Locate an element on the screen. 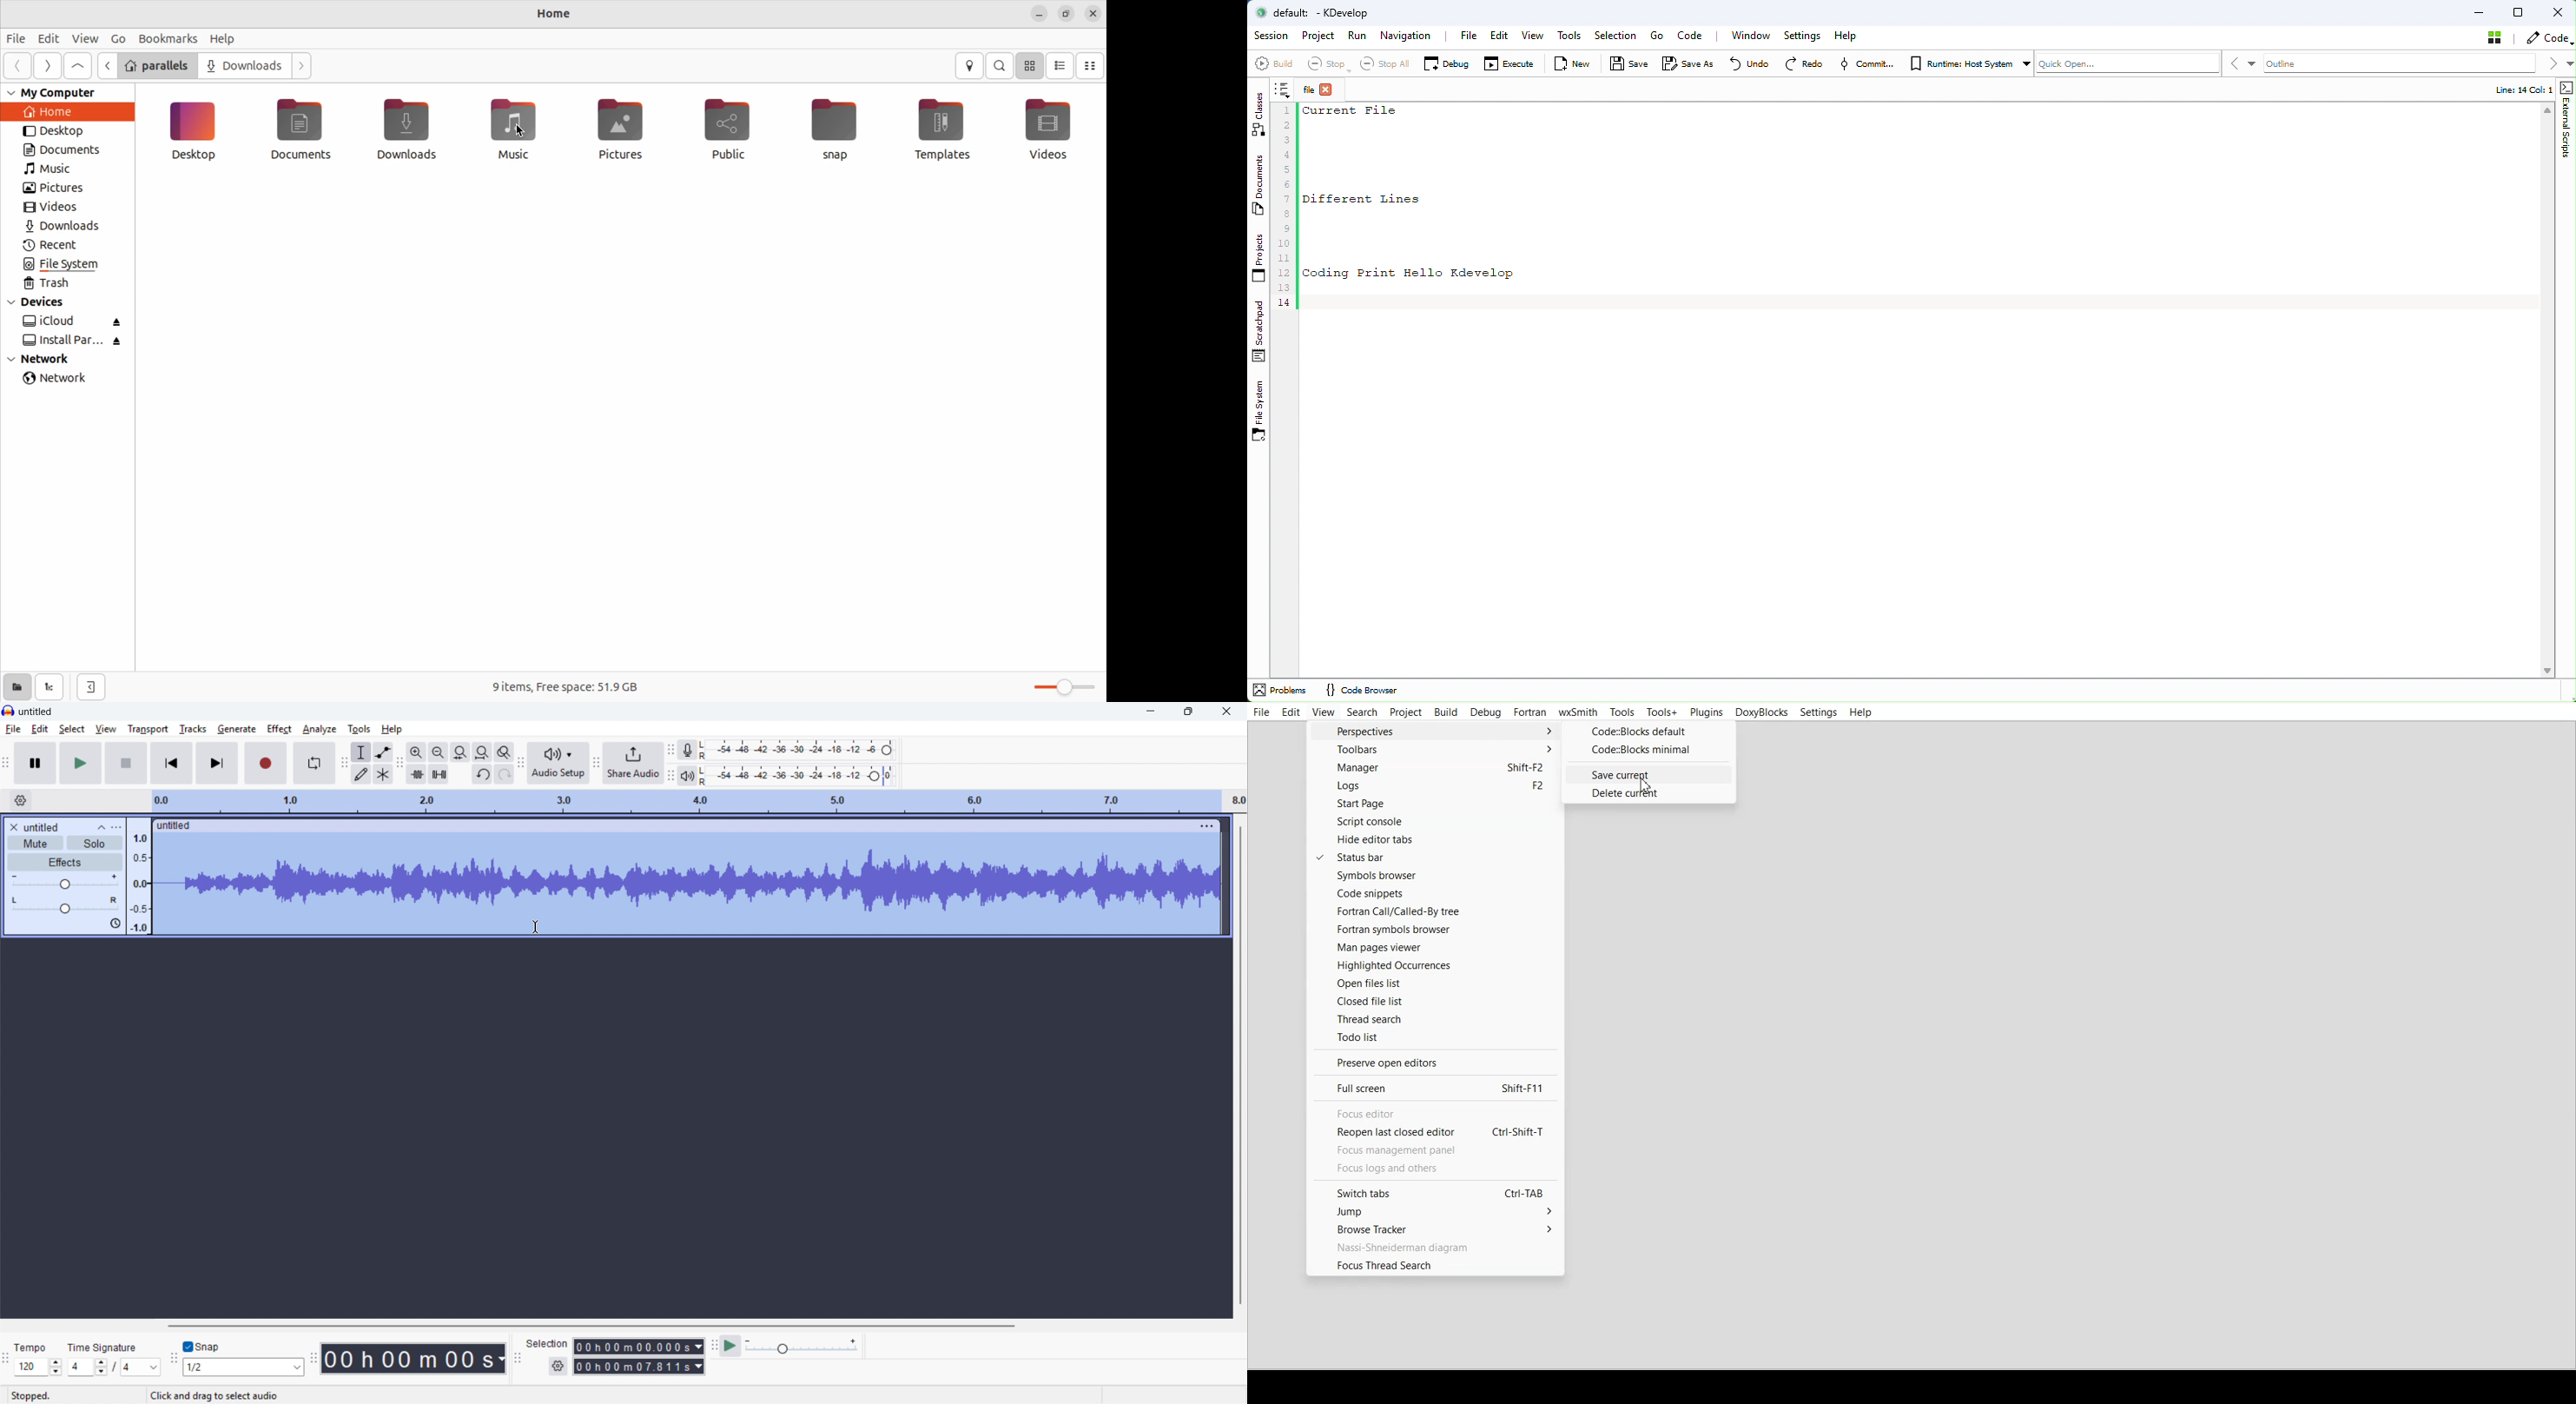 Image resolution: width=2576 pixels, height=1428 pixels. skip to start is located at coordinates (172, 763).